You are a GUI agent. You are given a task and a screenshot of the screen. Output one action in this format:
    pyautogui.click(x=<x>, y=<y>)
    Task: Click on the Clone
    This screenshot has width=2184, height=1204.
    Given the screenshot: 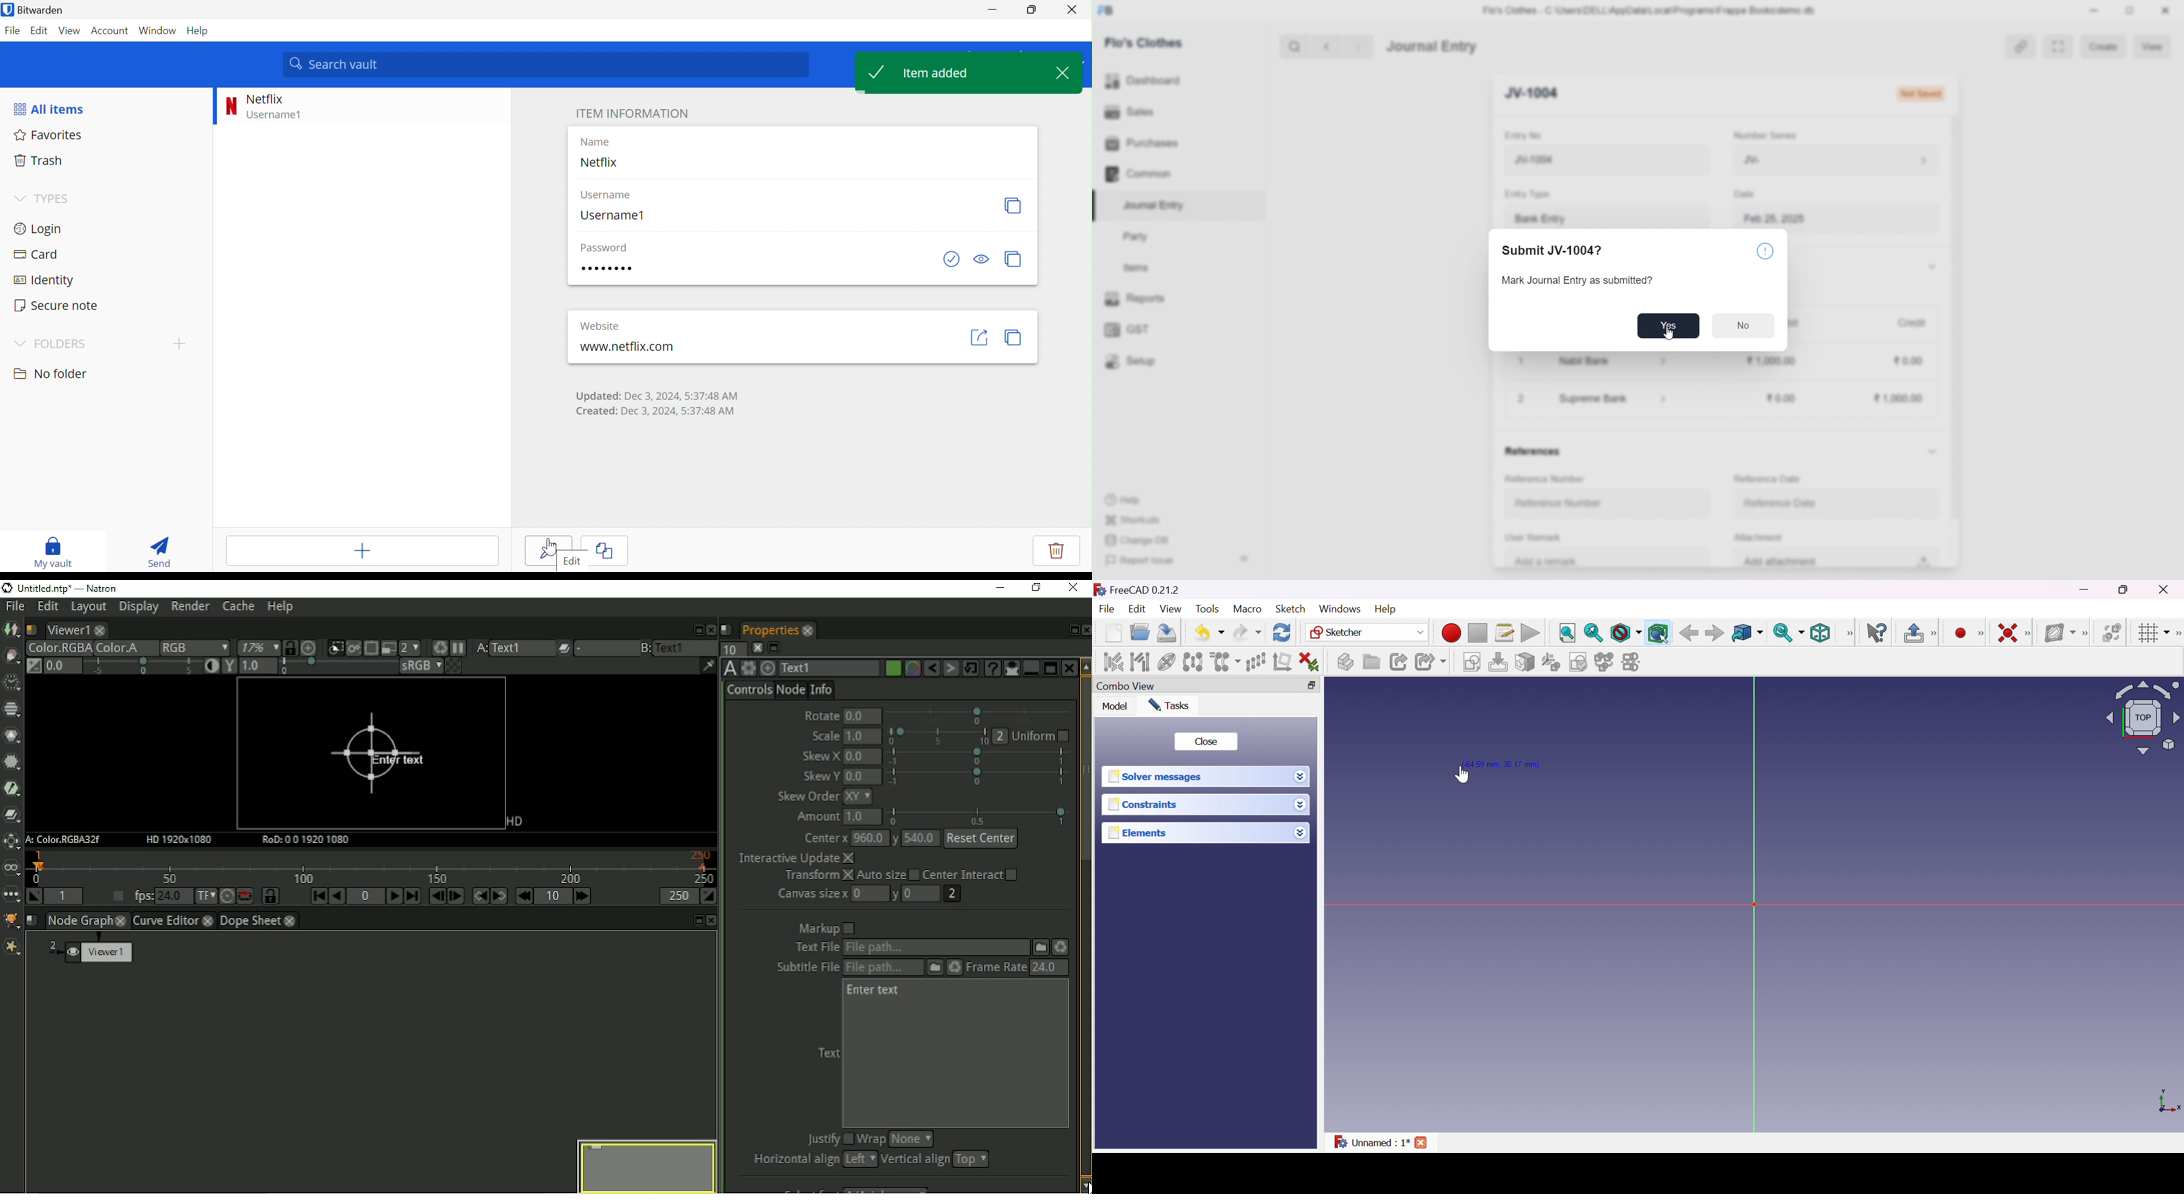 What is the action you would take?
    pyautogui.click(x=604, y=551)
    